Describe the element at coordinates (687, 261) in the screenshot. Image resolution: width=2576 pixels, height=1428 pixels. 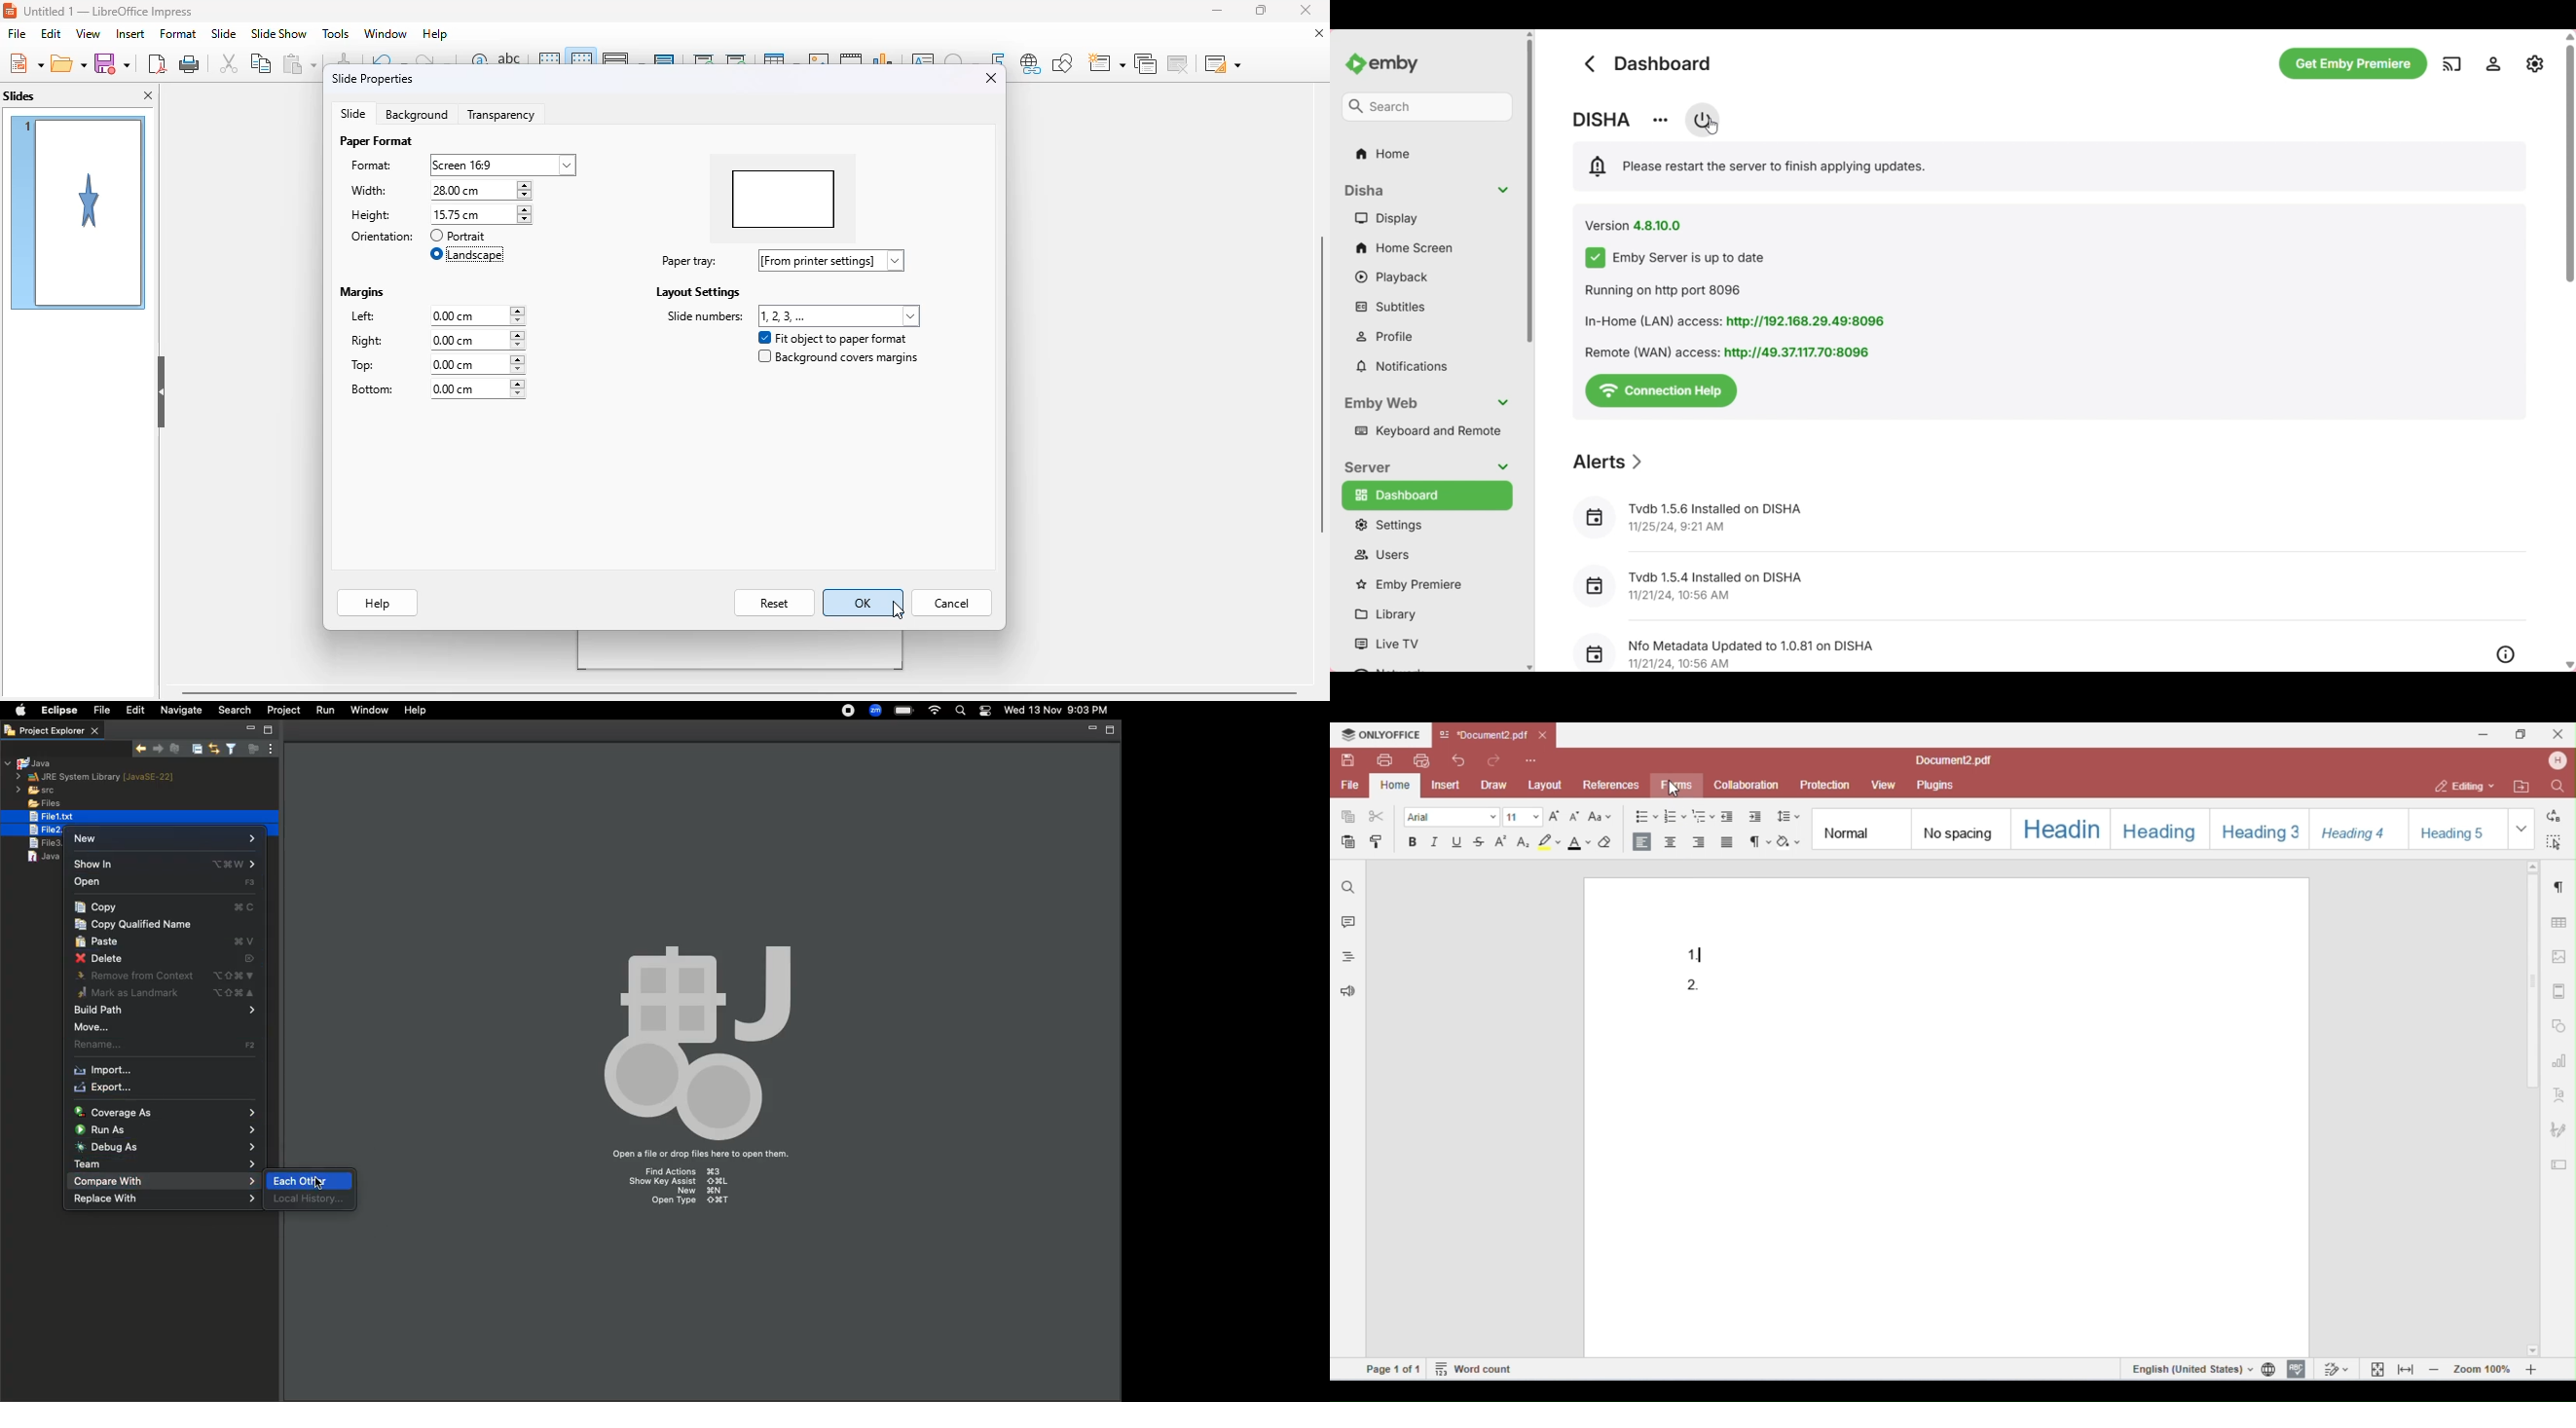
I see `paper tray` at that location.